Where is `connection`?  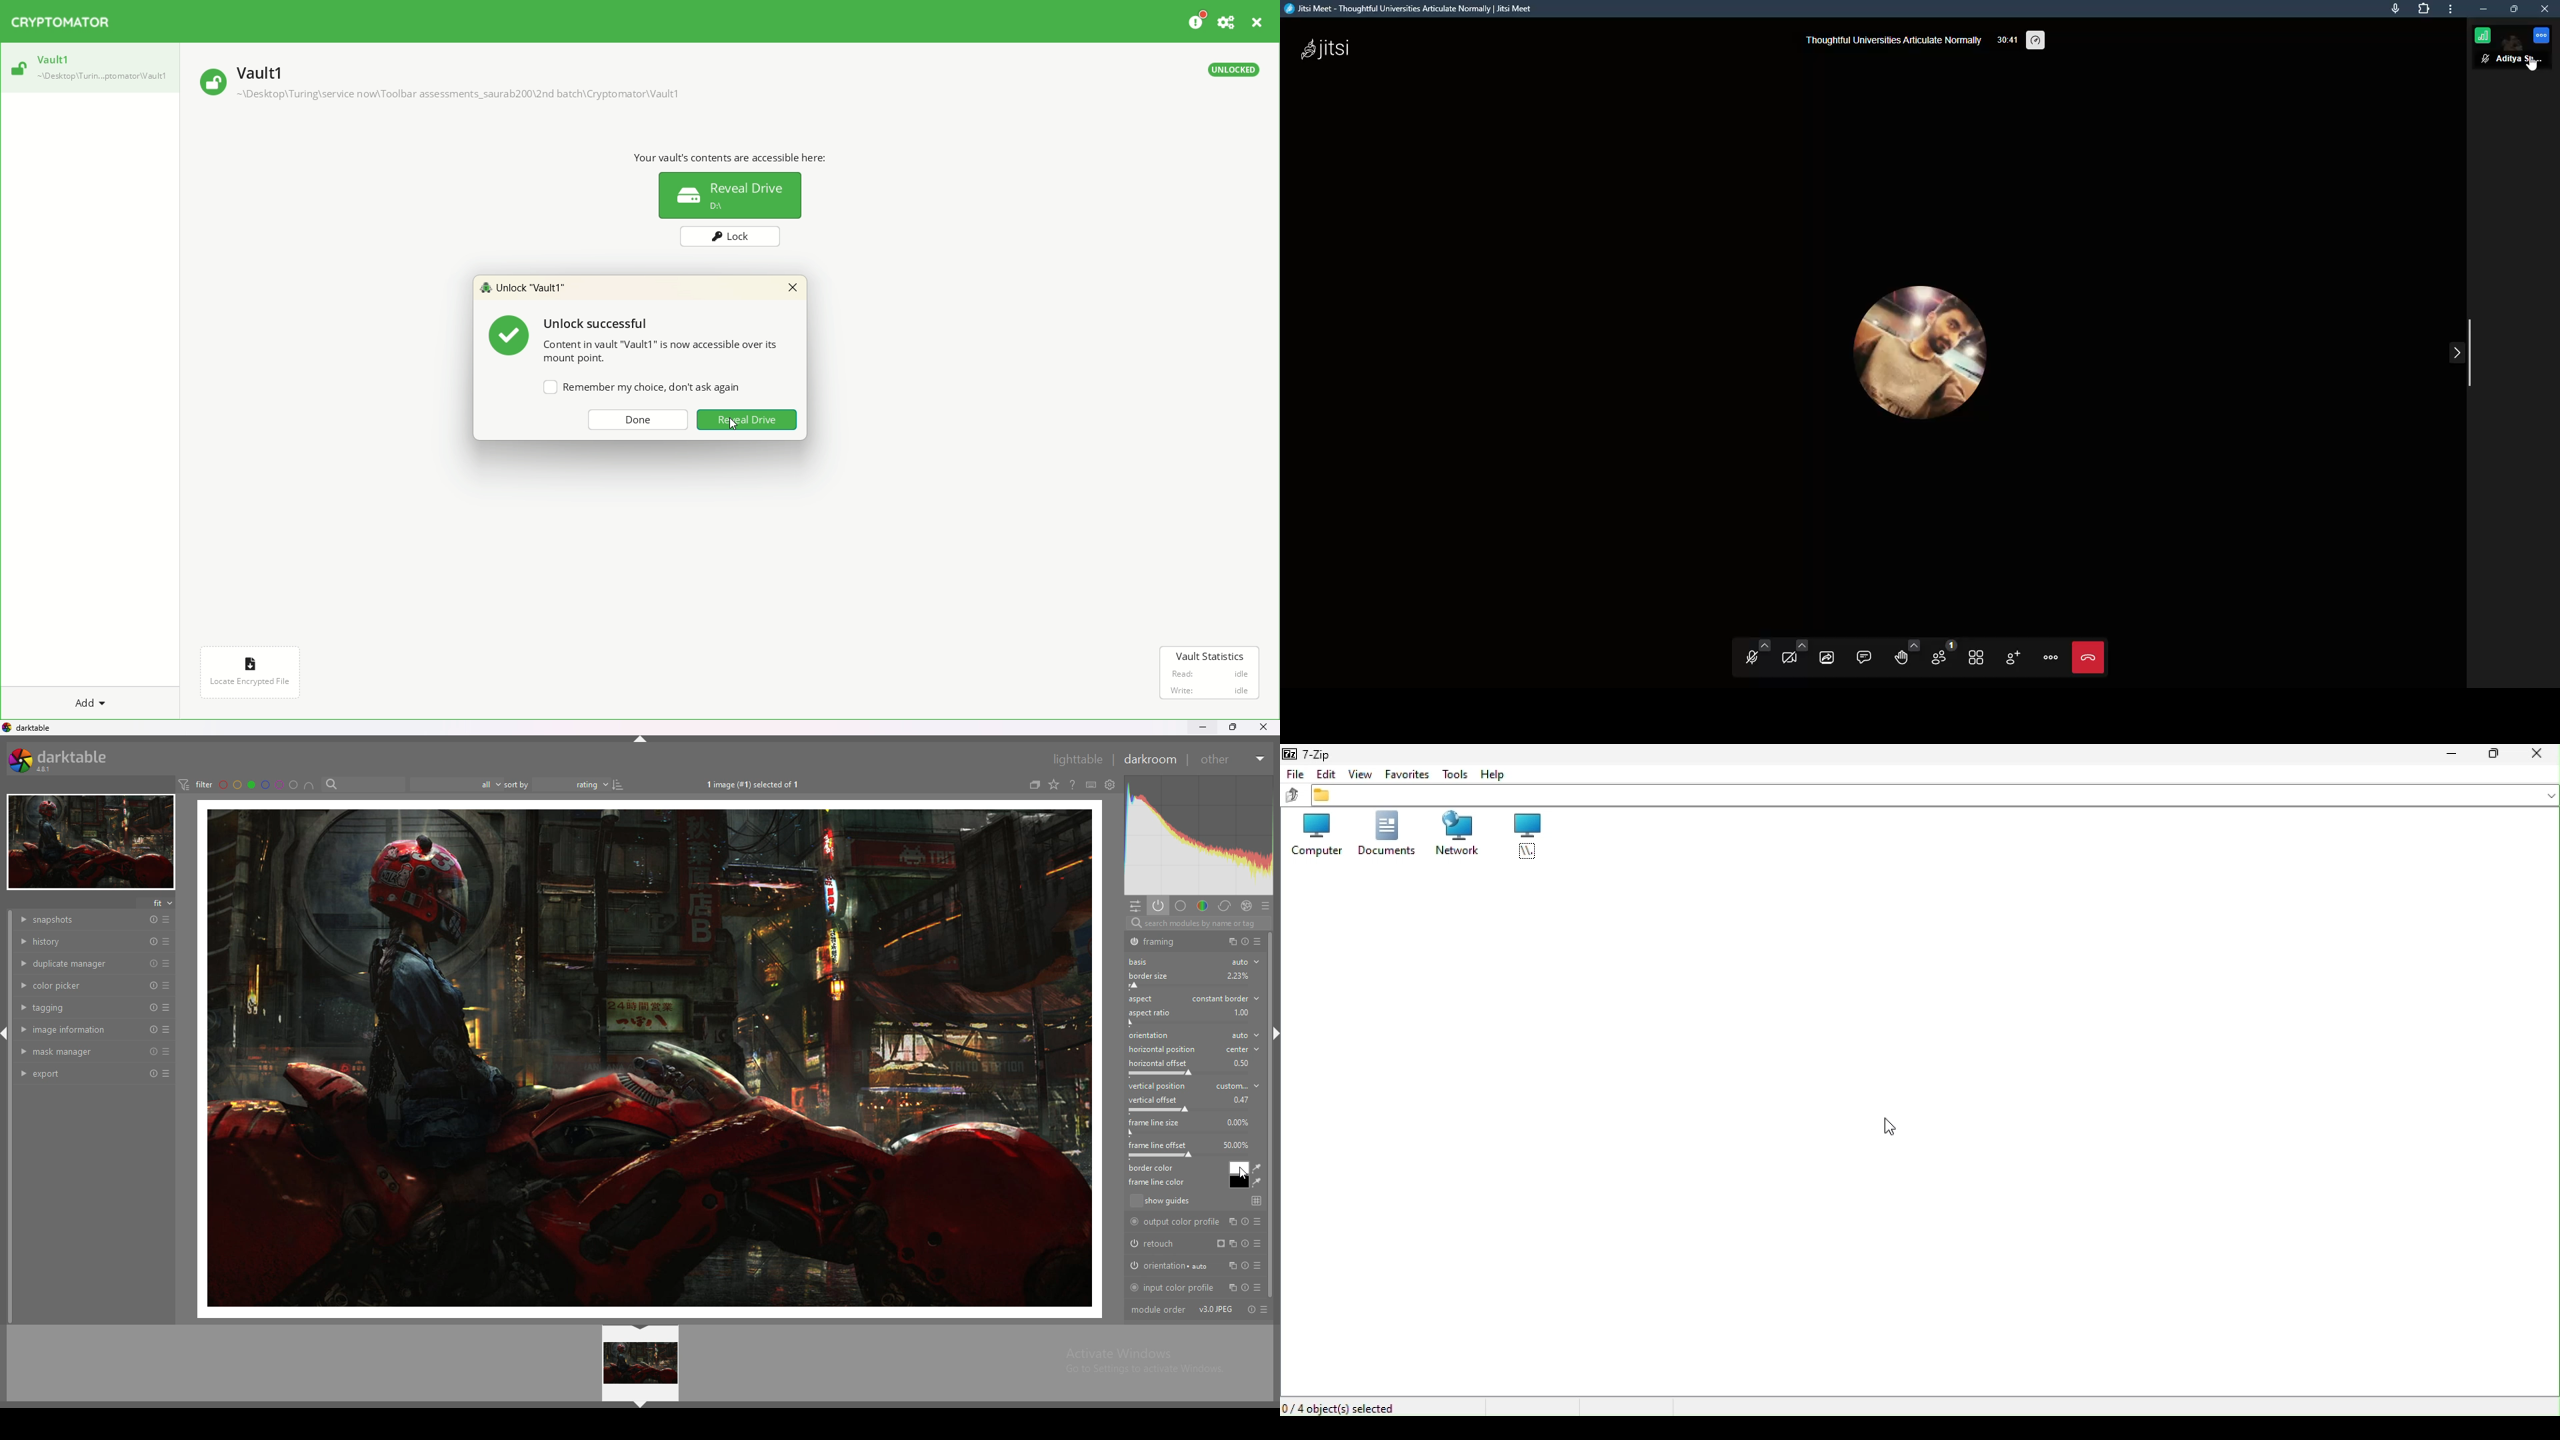
connection is located at coordinates (2485, 35).